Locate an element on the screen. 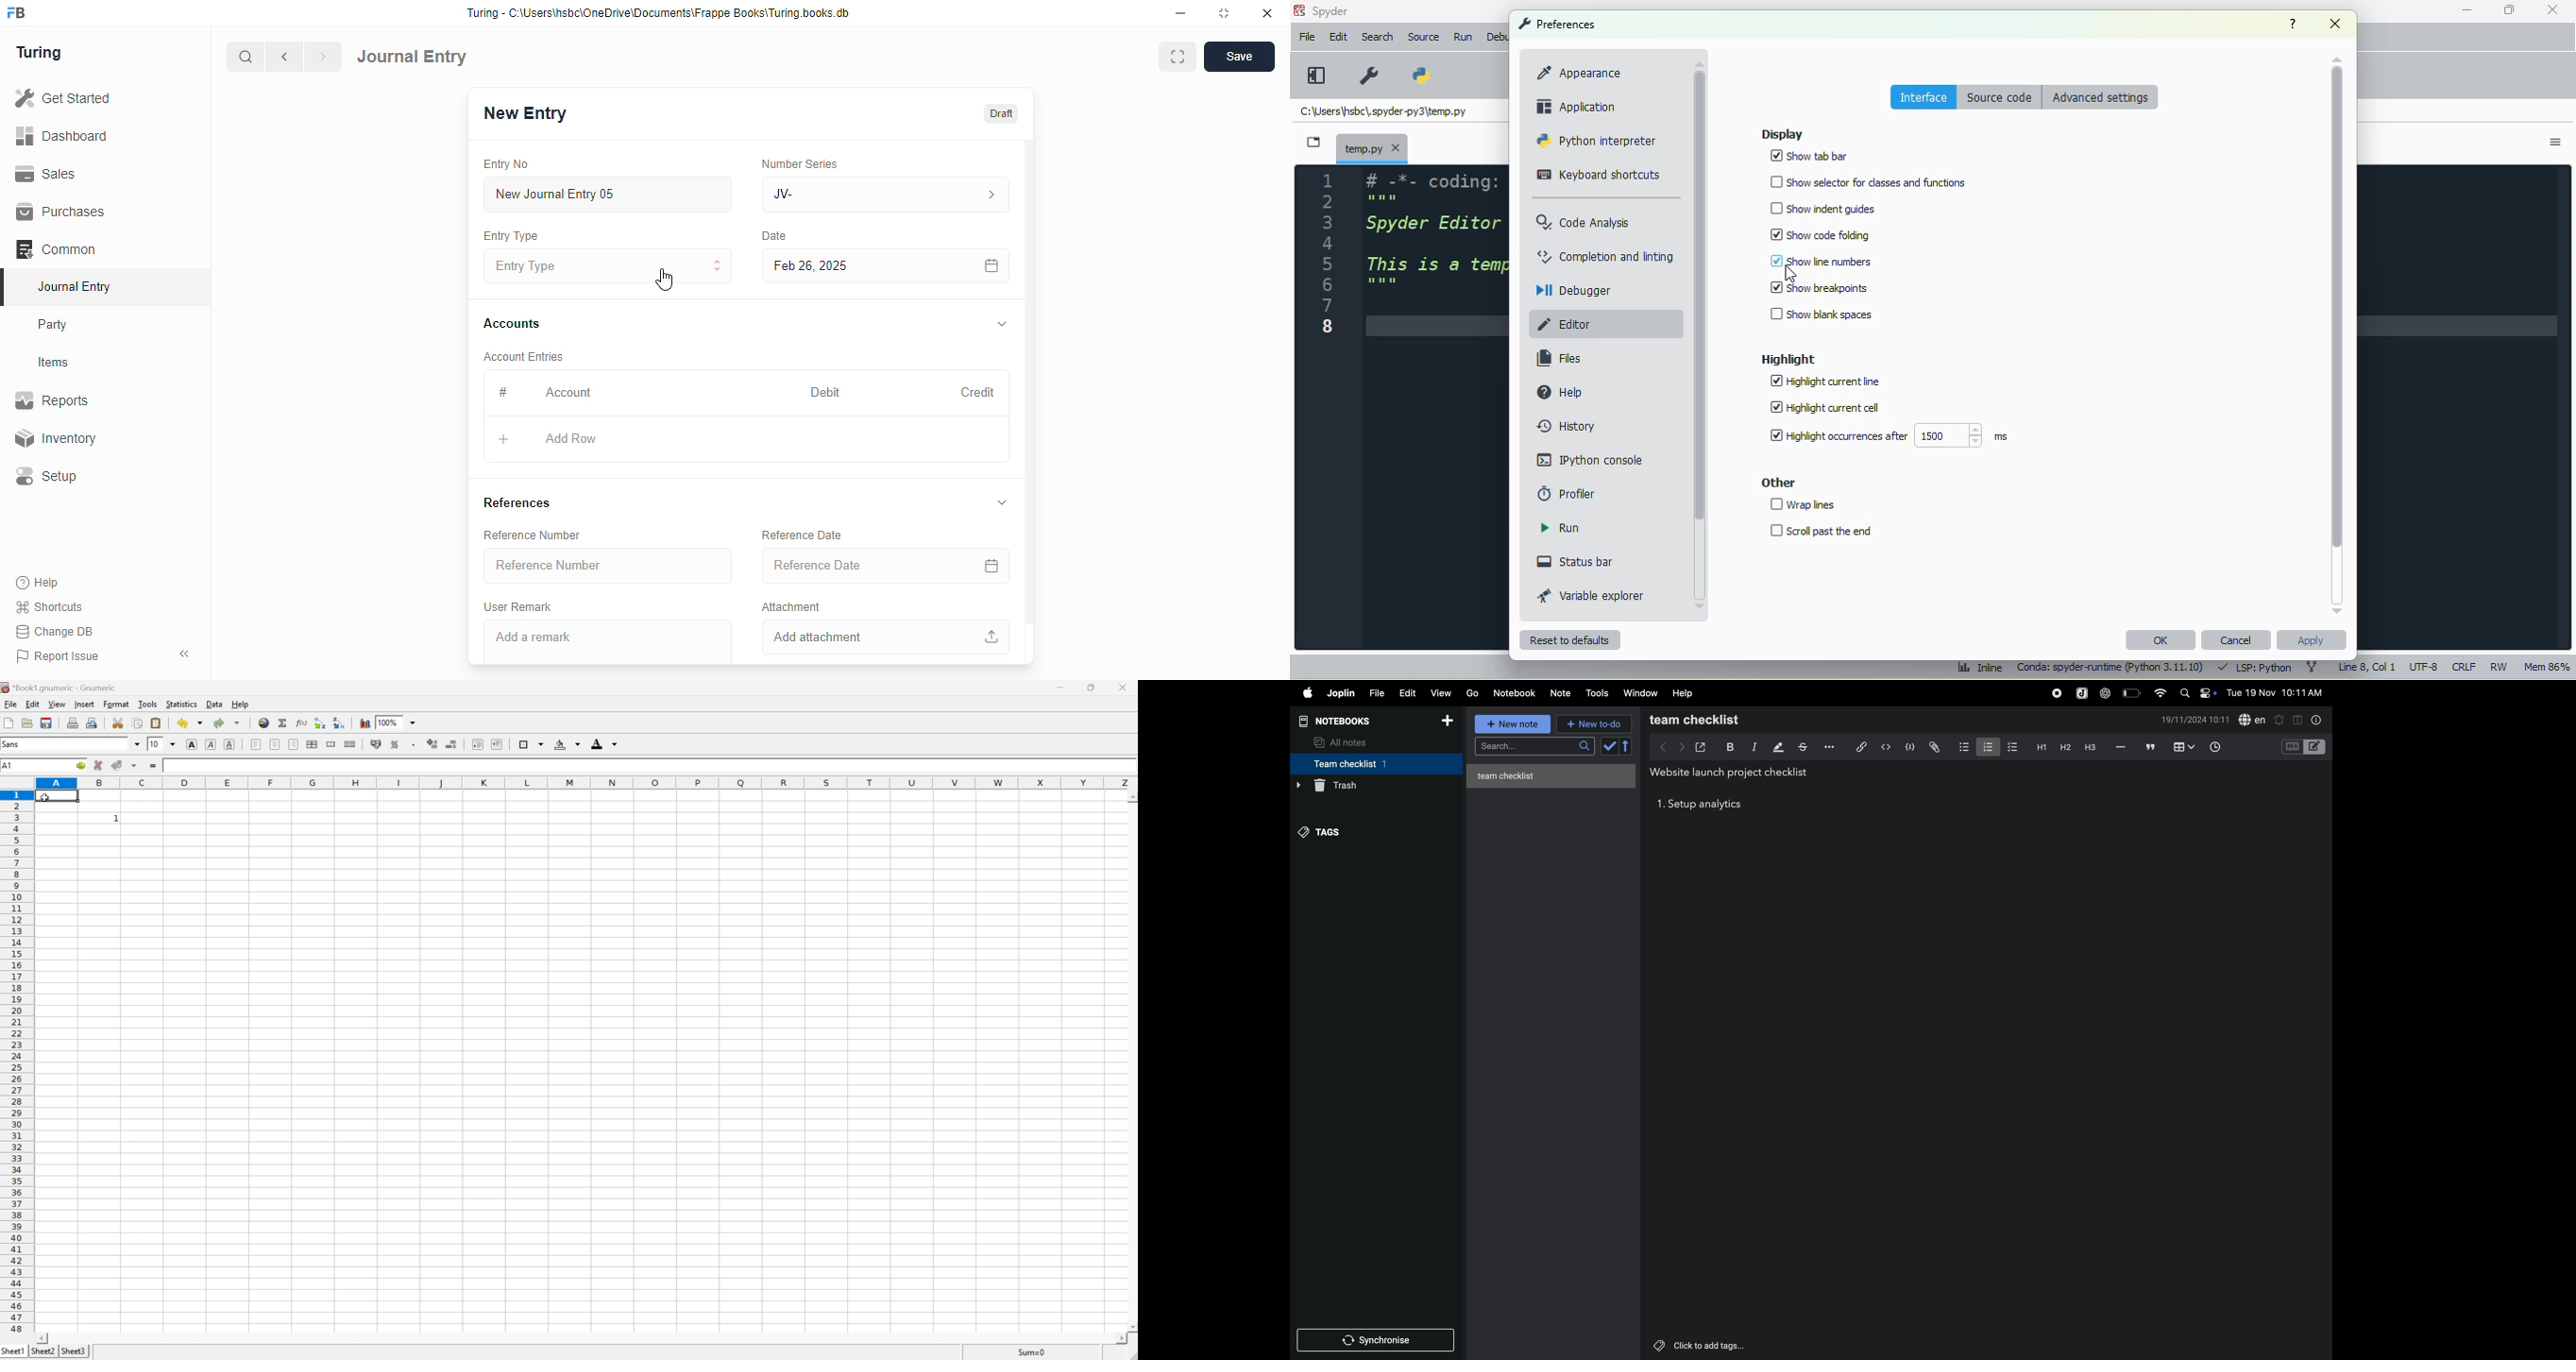 The width and height of the screenshot is (2576, 1372). source is located at coordinates (1425, 38).